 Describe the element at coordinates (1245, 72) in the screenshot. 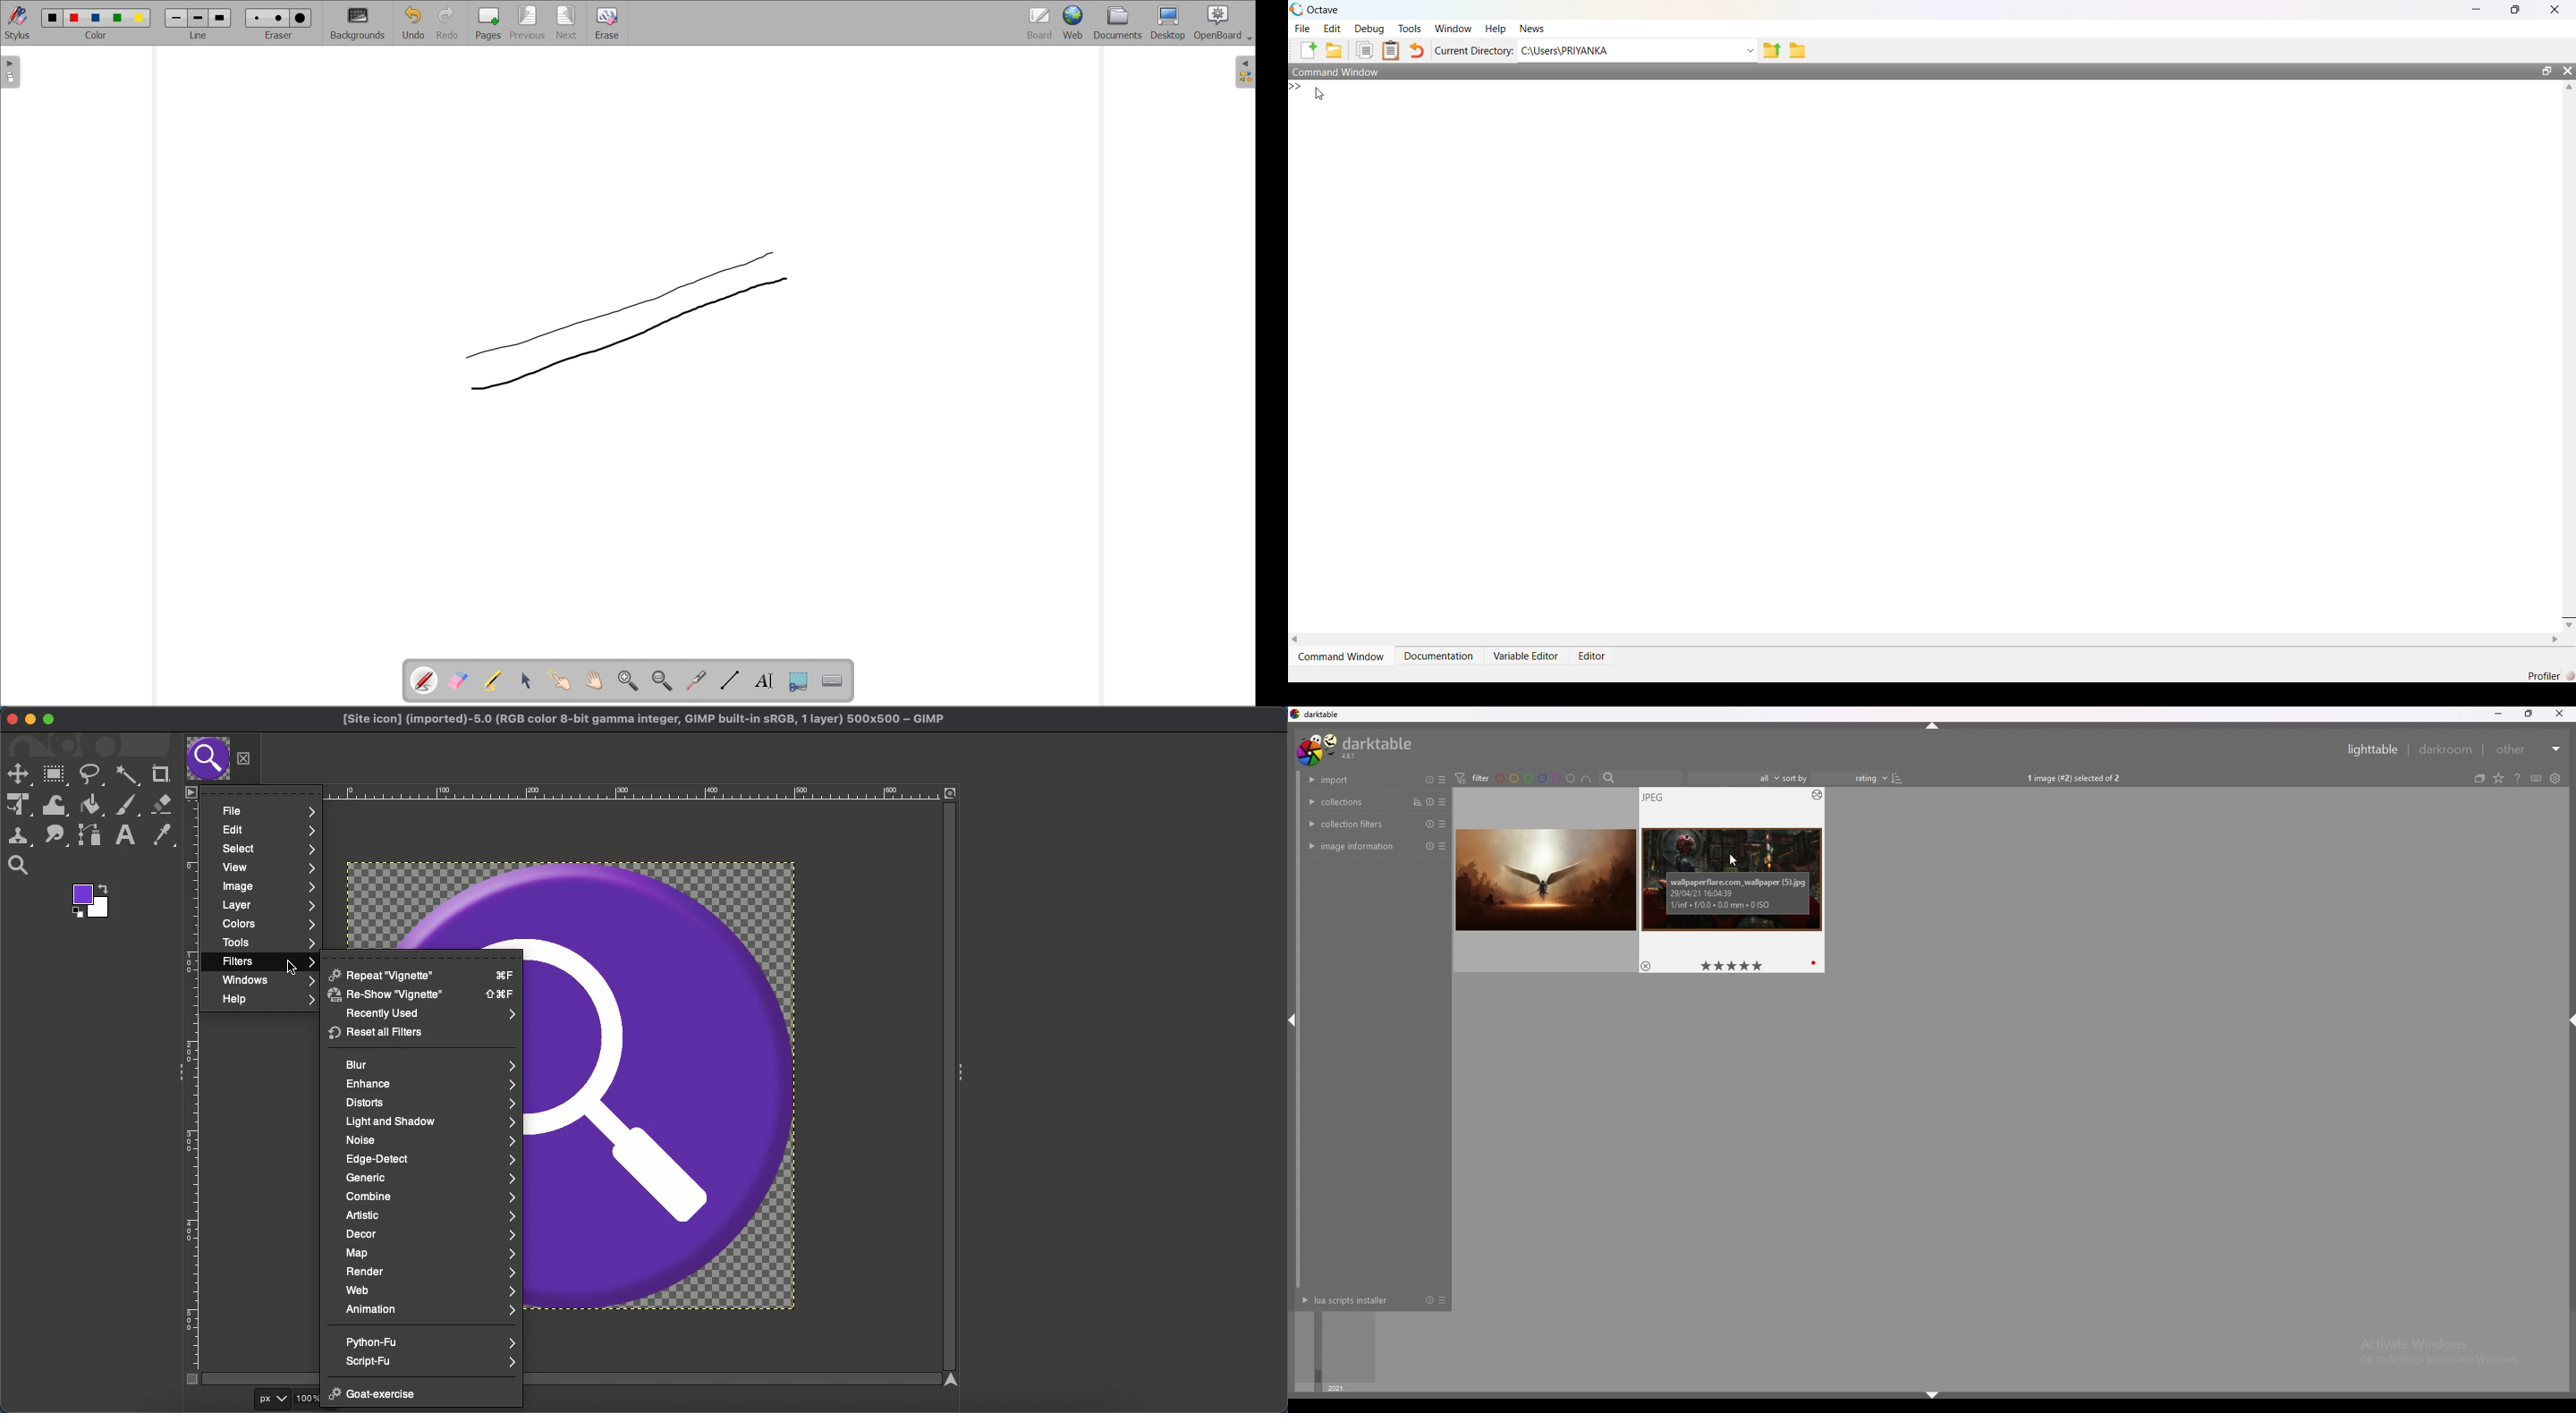

I see `open folder view` at that location.